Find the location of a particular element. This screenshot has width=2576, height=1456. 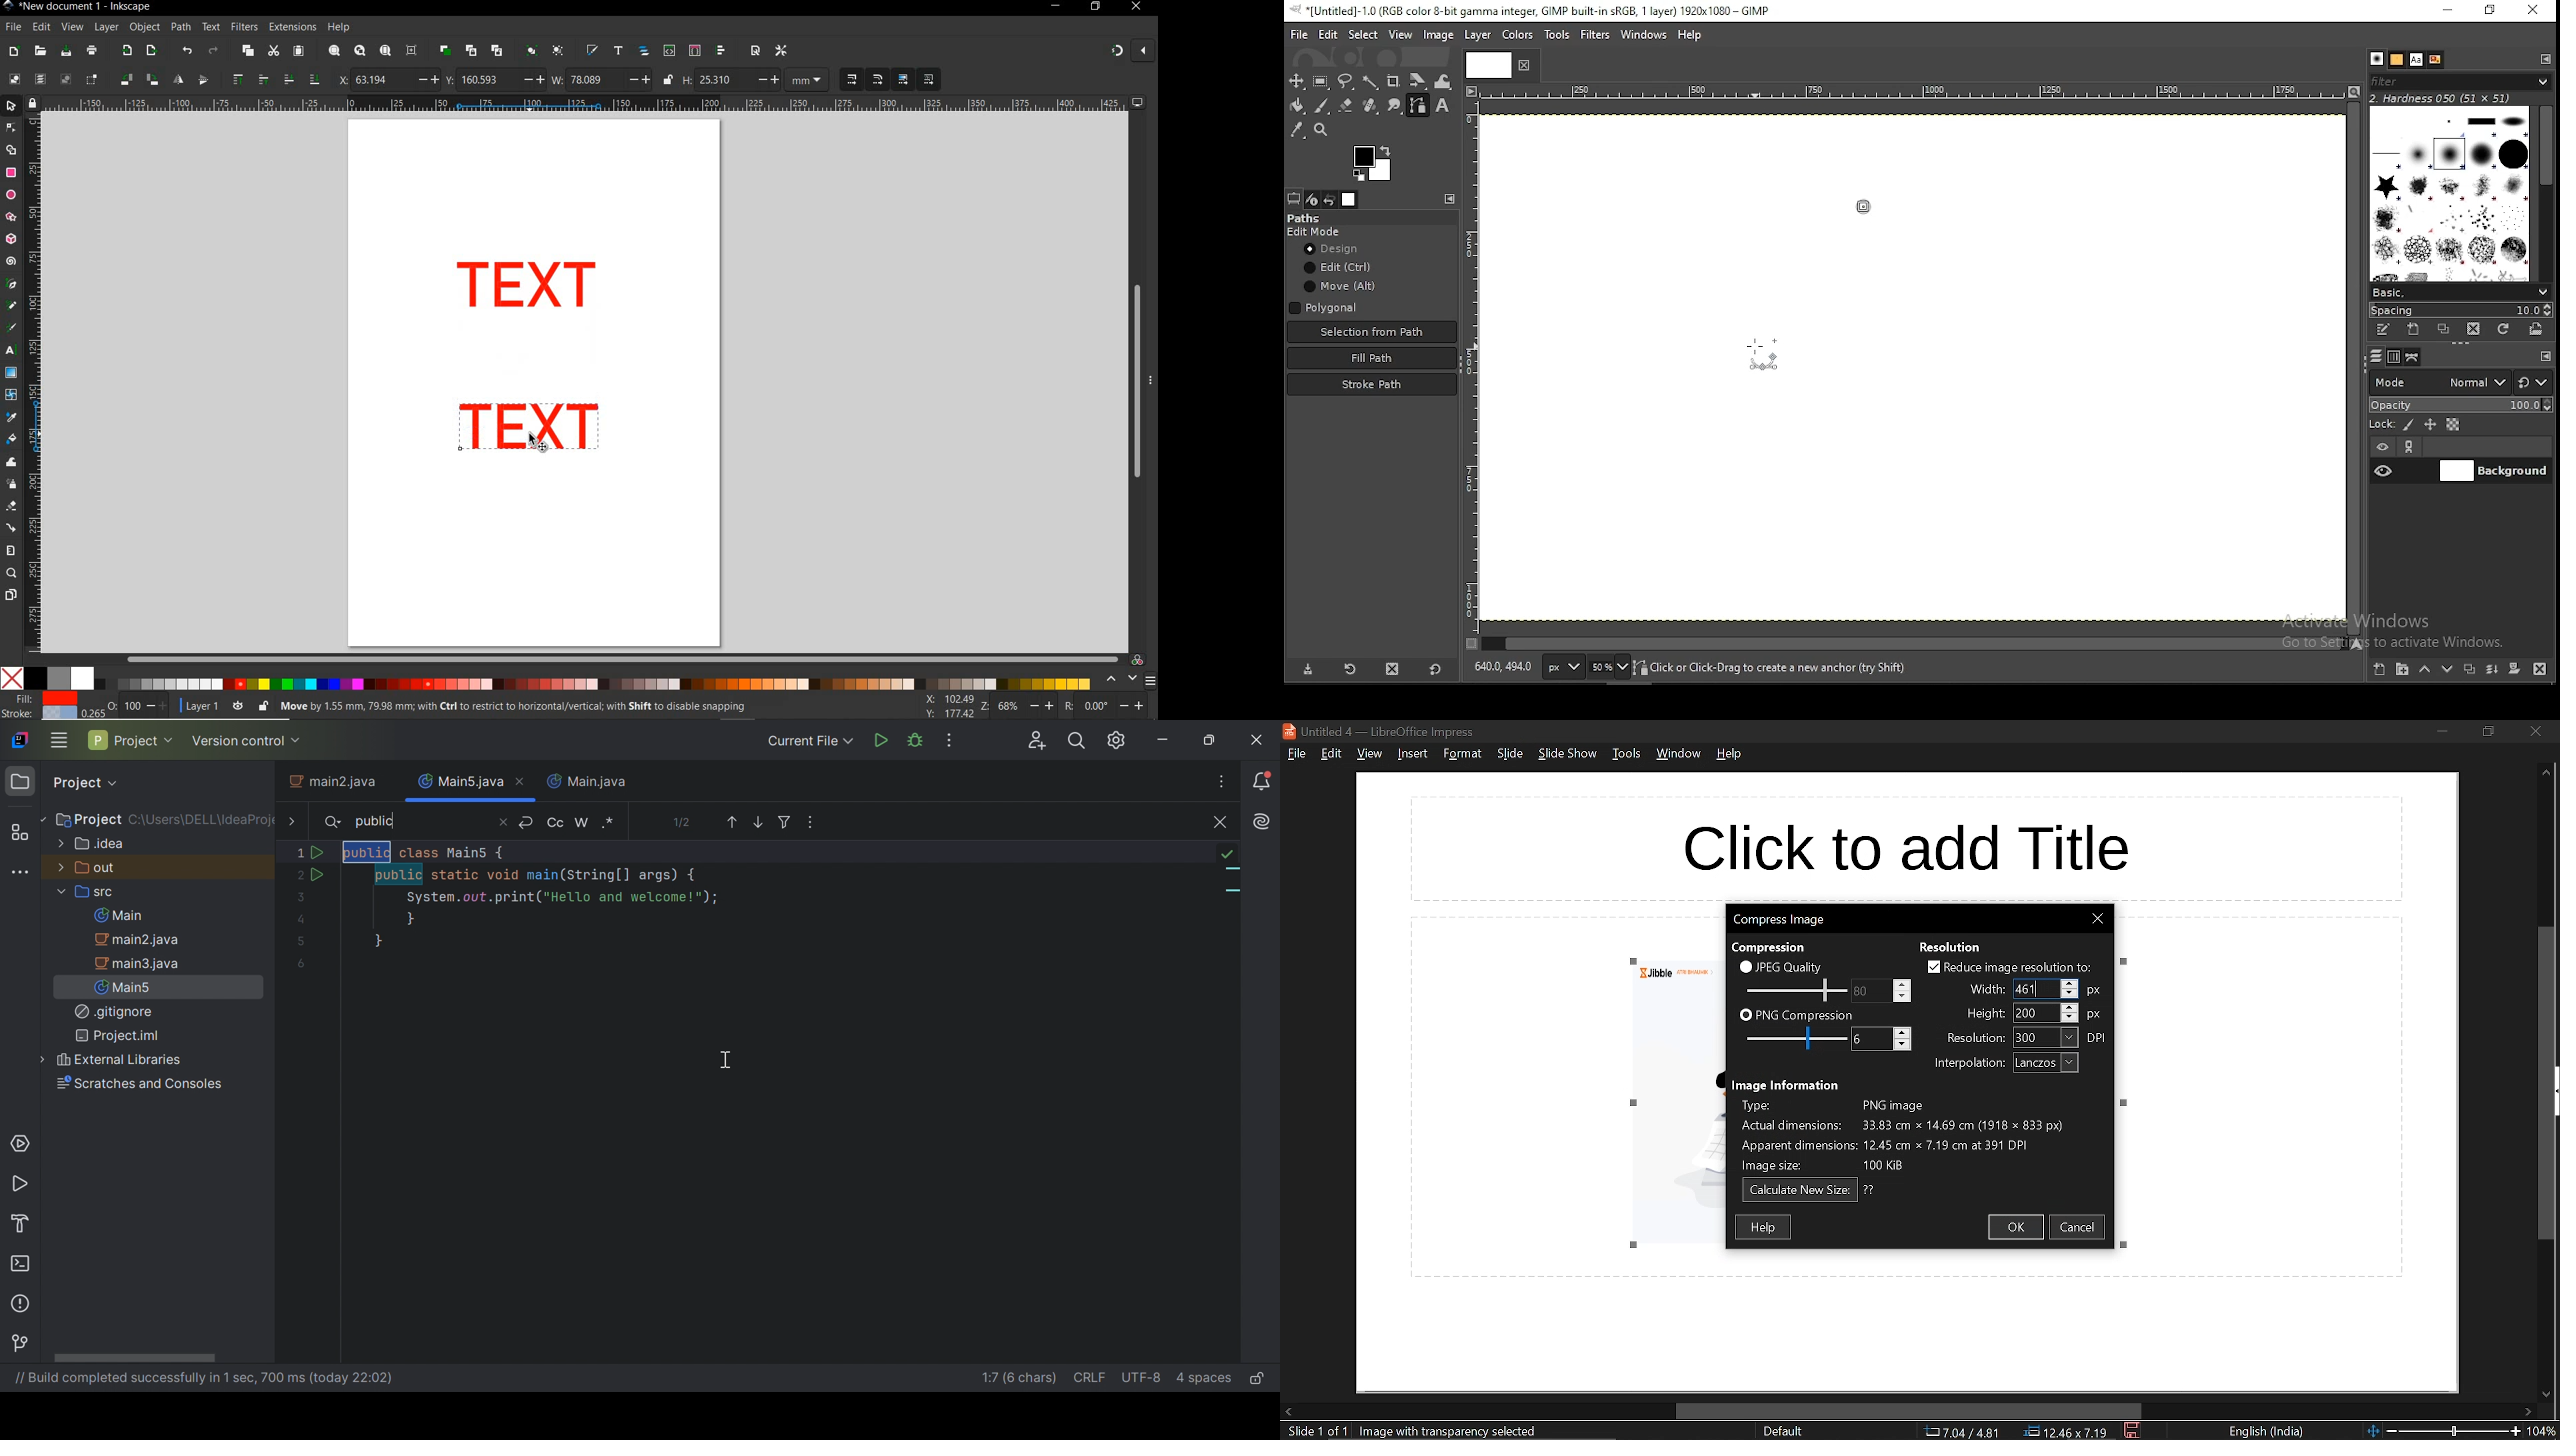

open align and distribute is located at coordinates (722, 51).